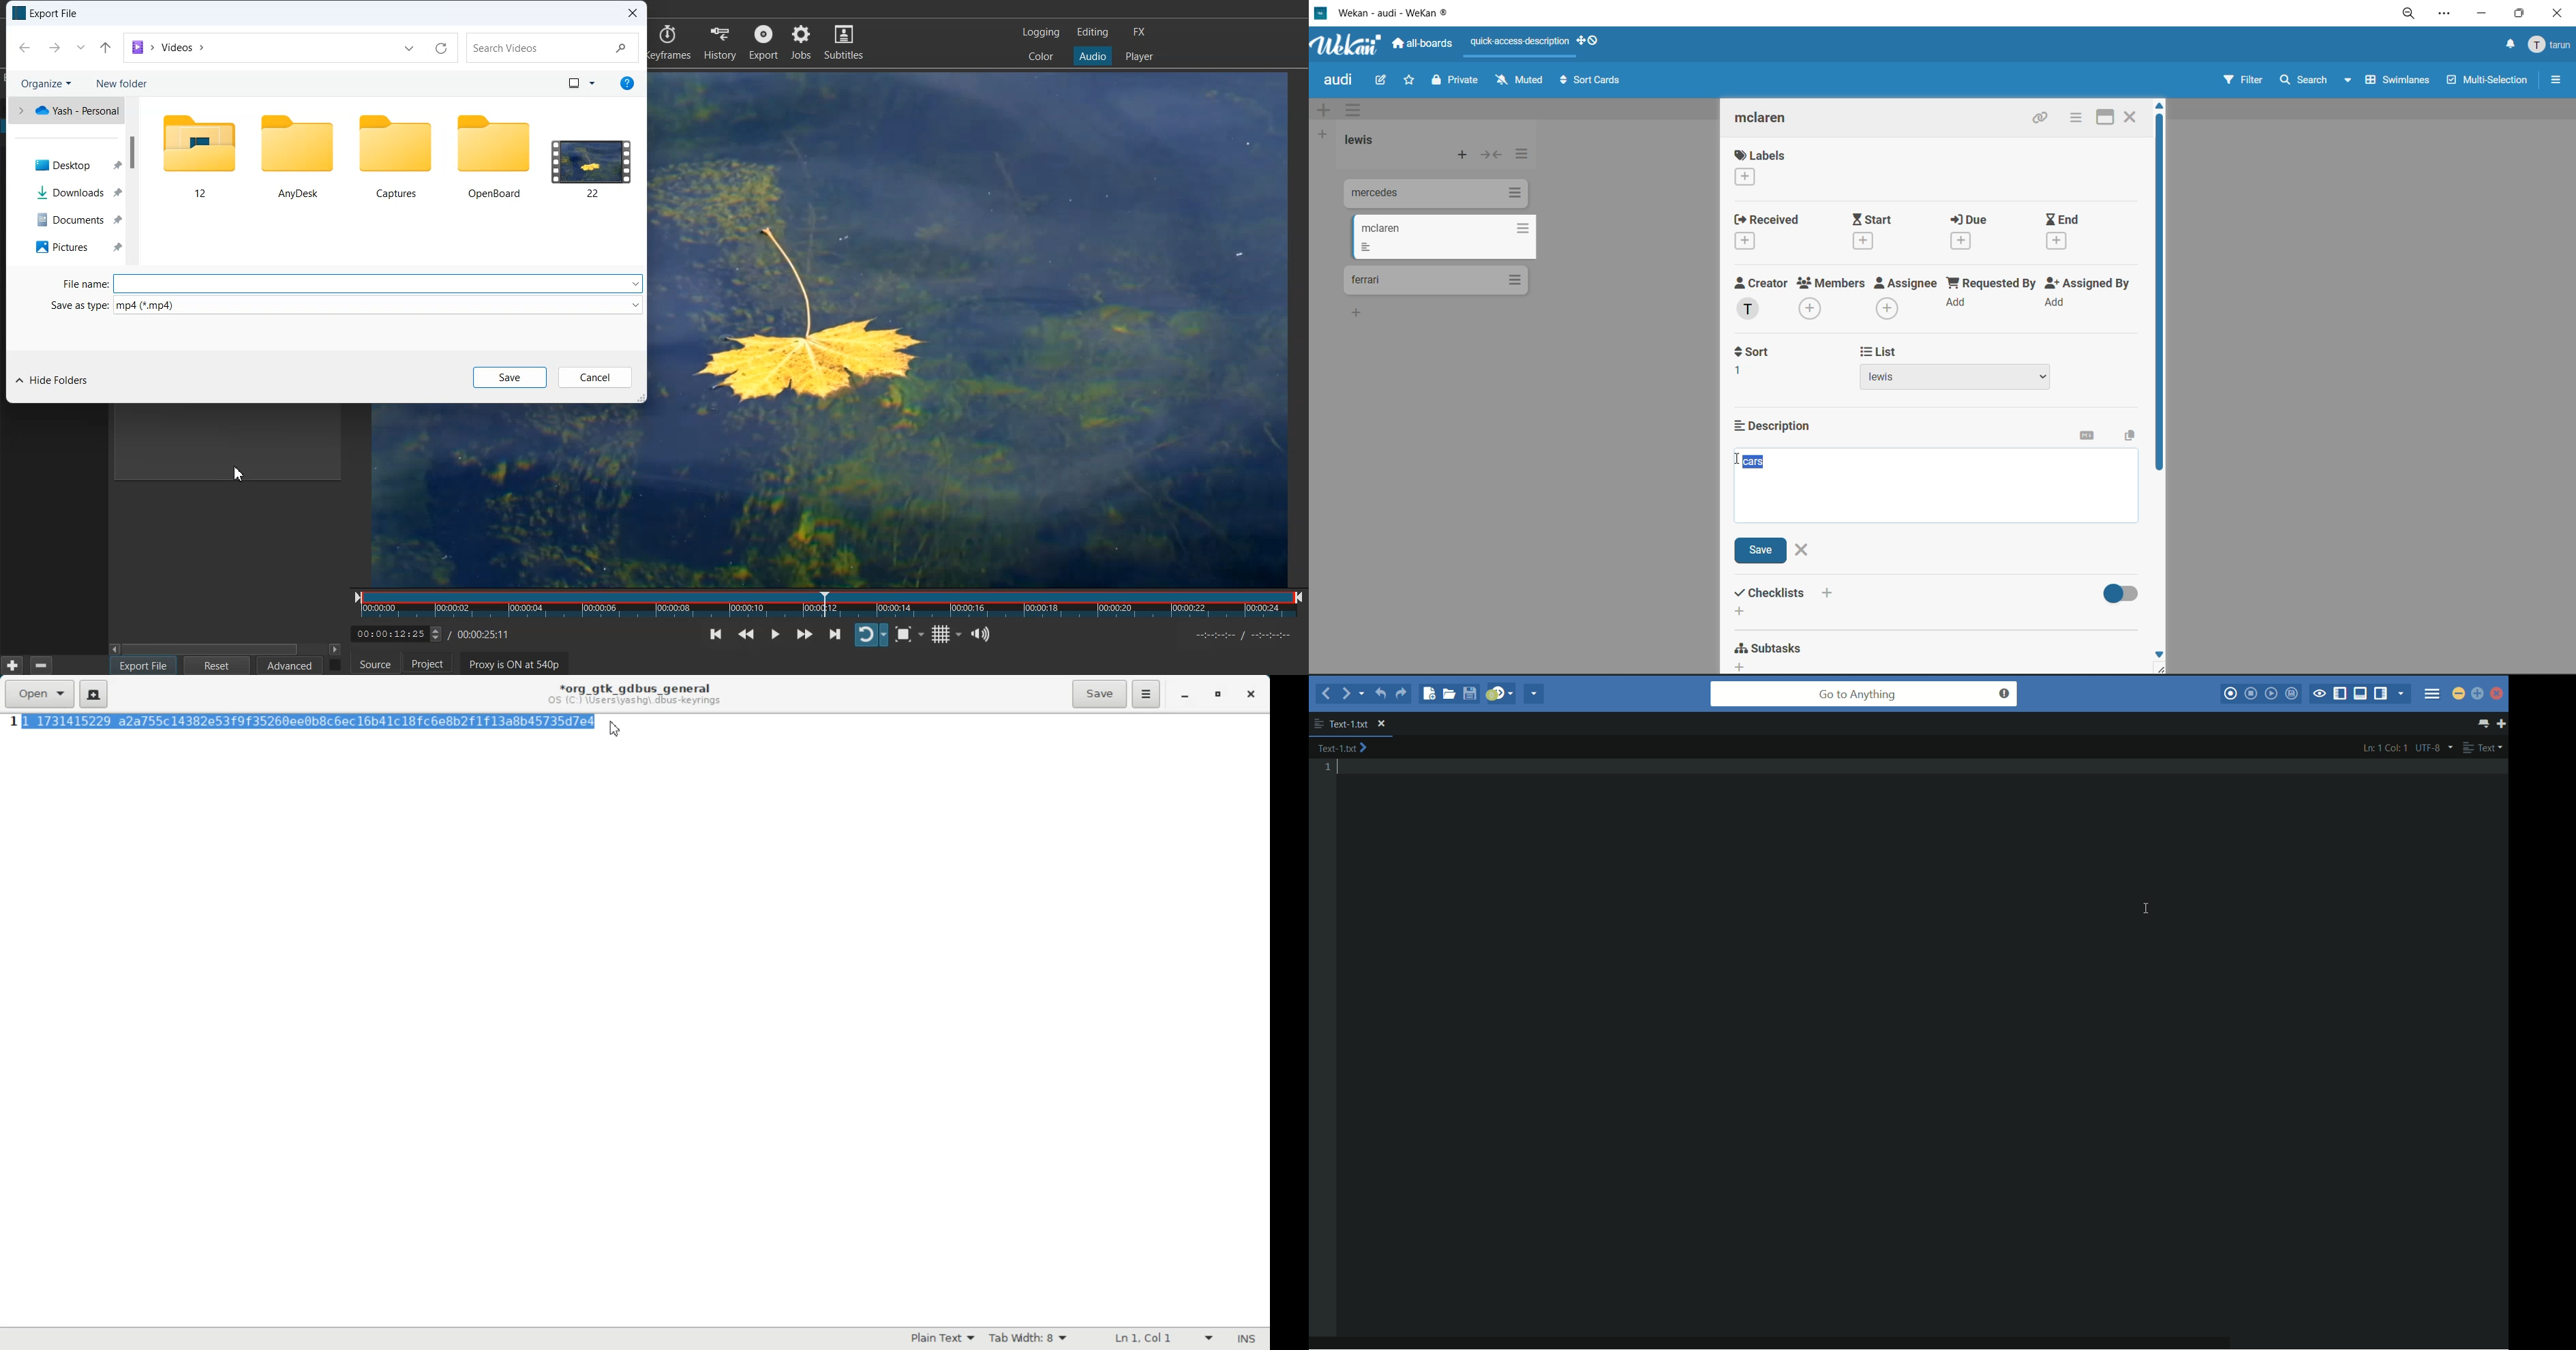 This screenshot has height=1372, width=2576. What do you see at coordinates (802, 42) in the screenshot?
I see `Jobs` at bounding box center [802, 42].